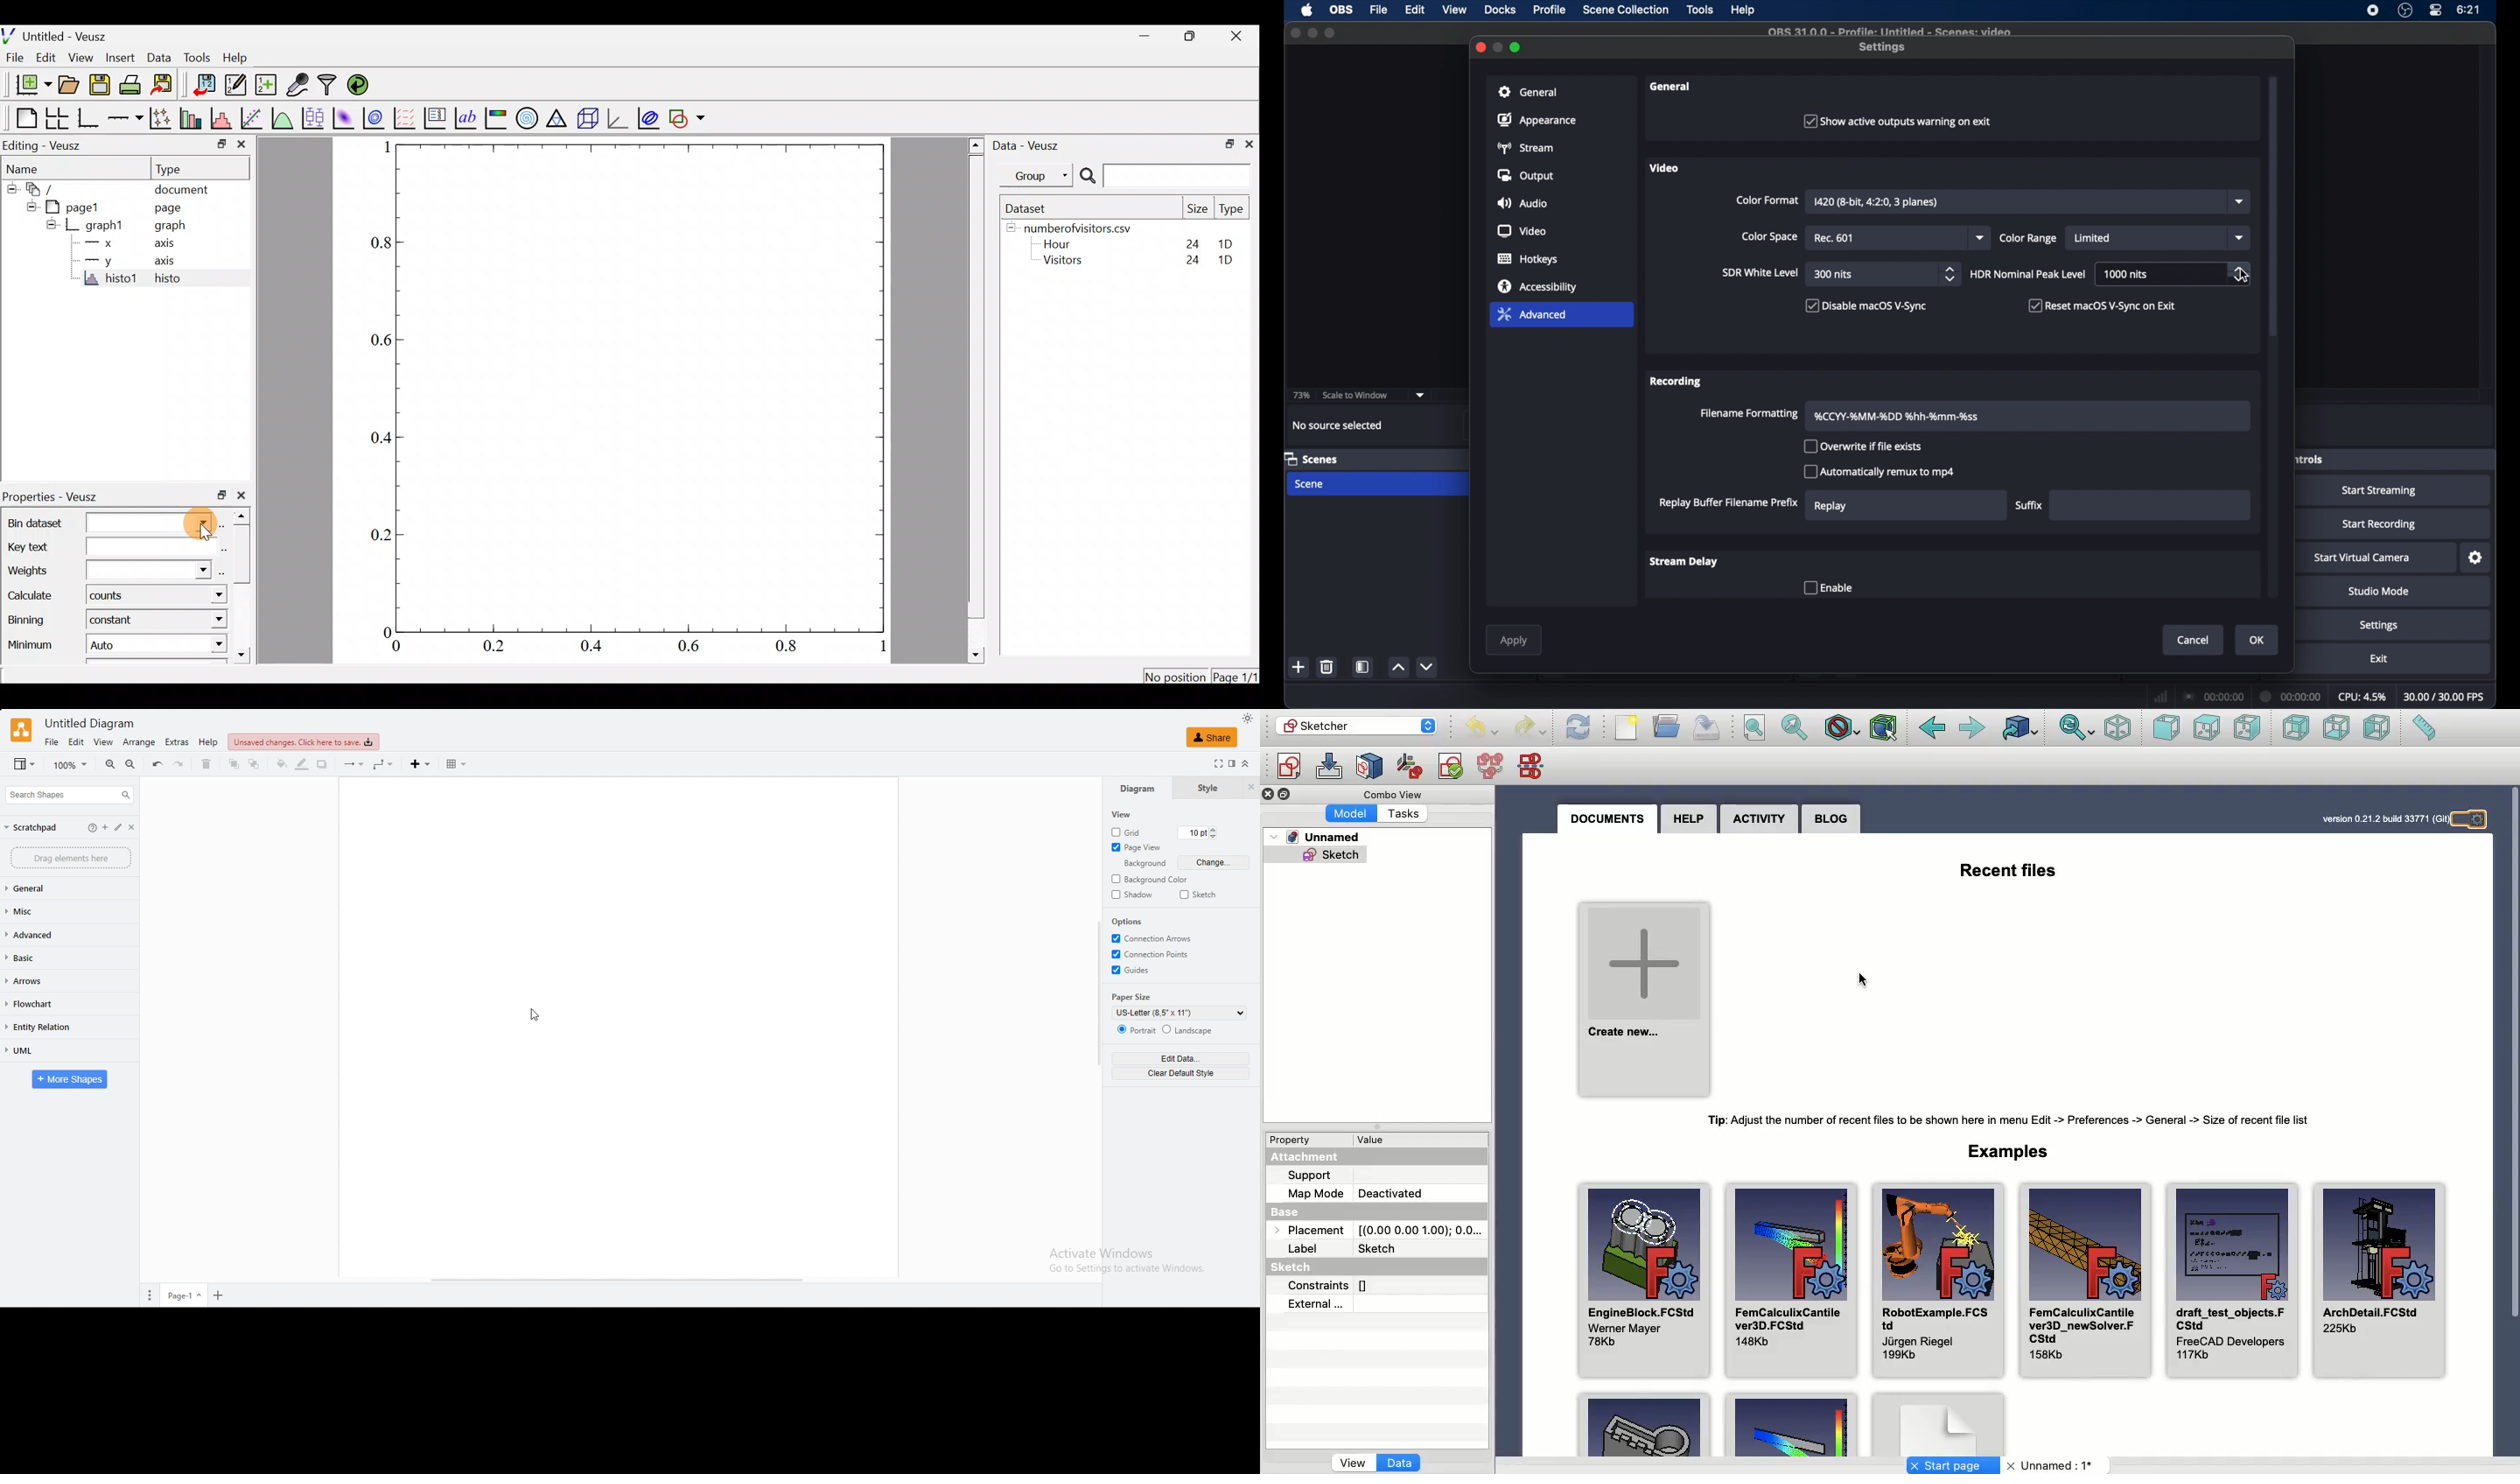 The width and height of the screenshot is (2520, 1484). What do you see at coordinates (183, 1296) in the screenshot?
I see `page 1` at bounding box center [183, 1296].